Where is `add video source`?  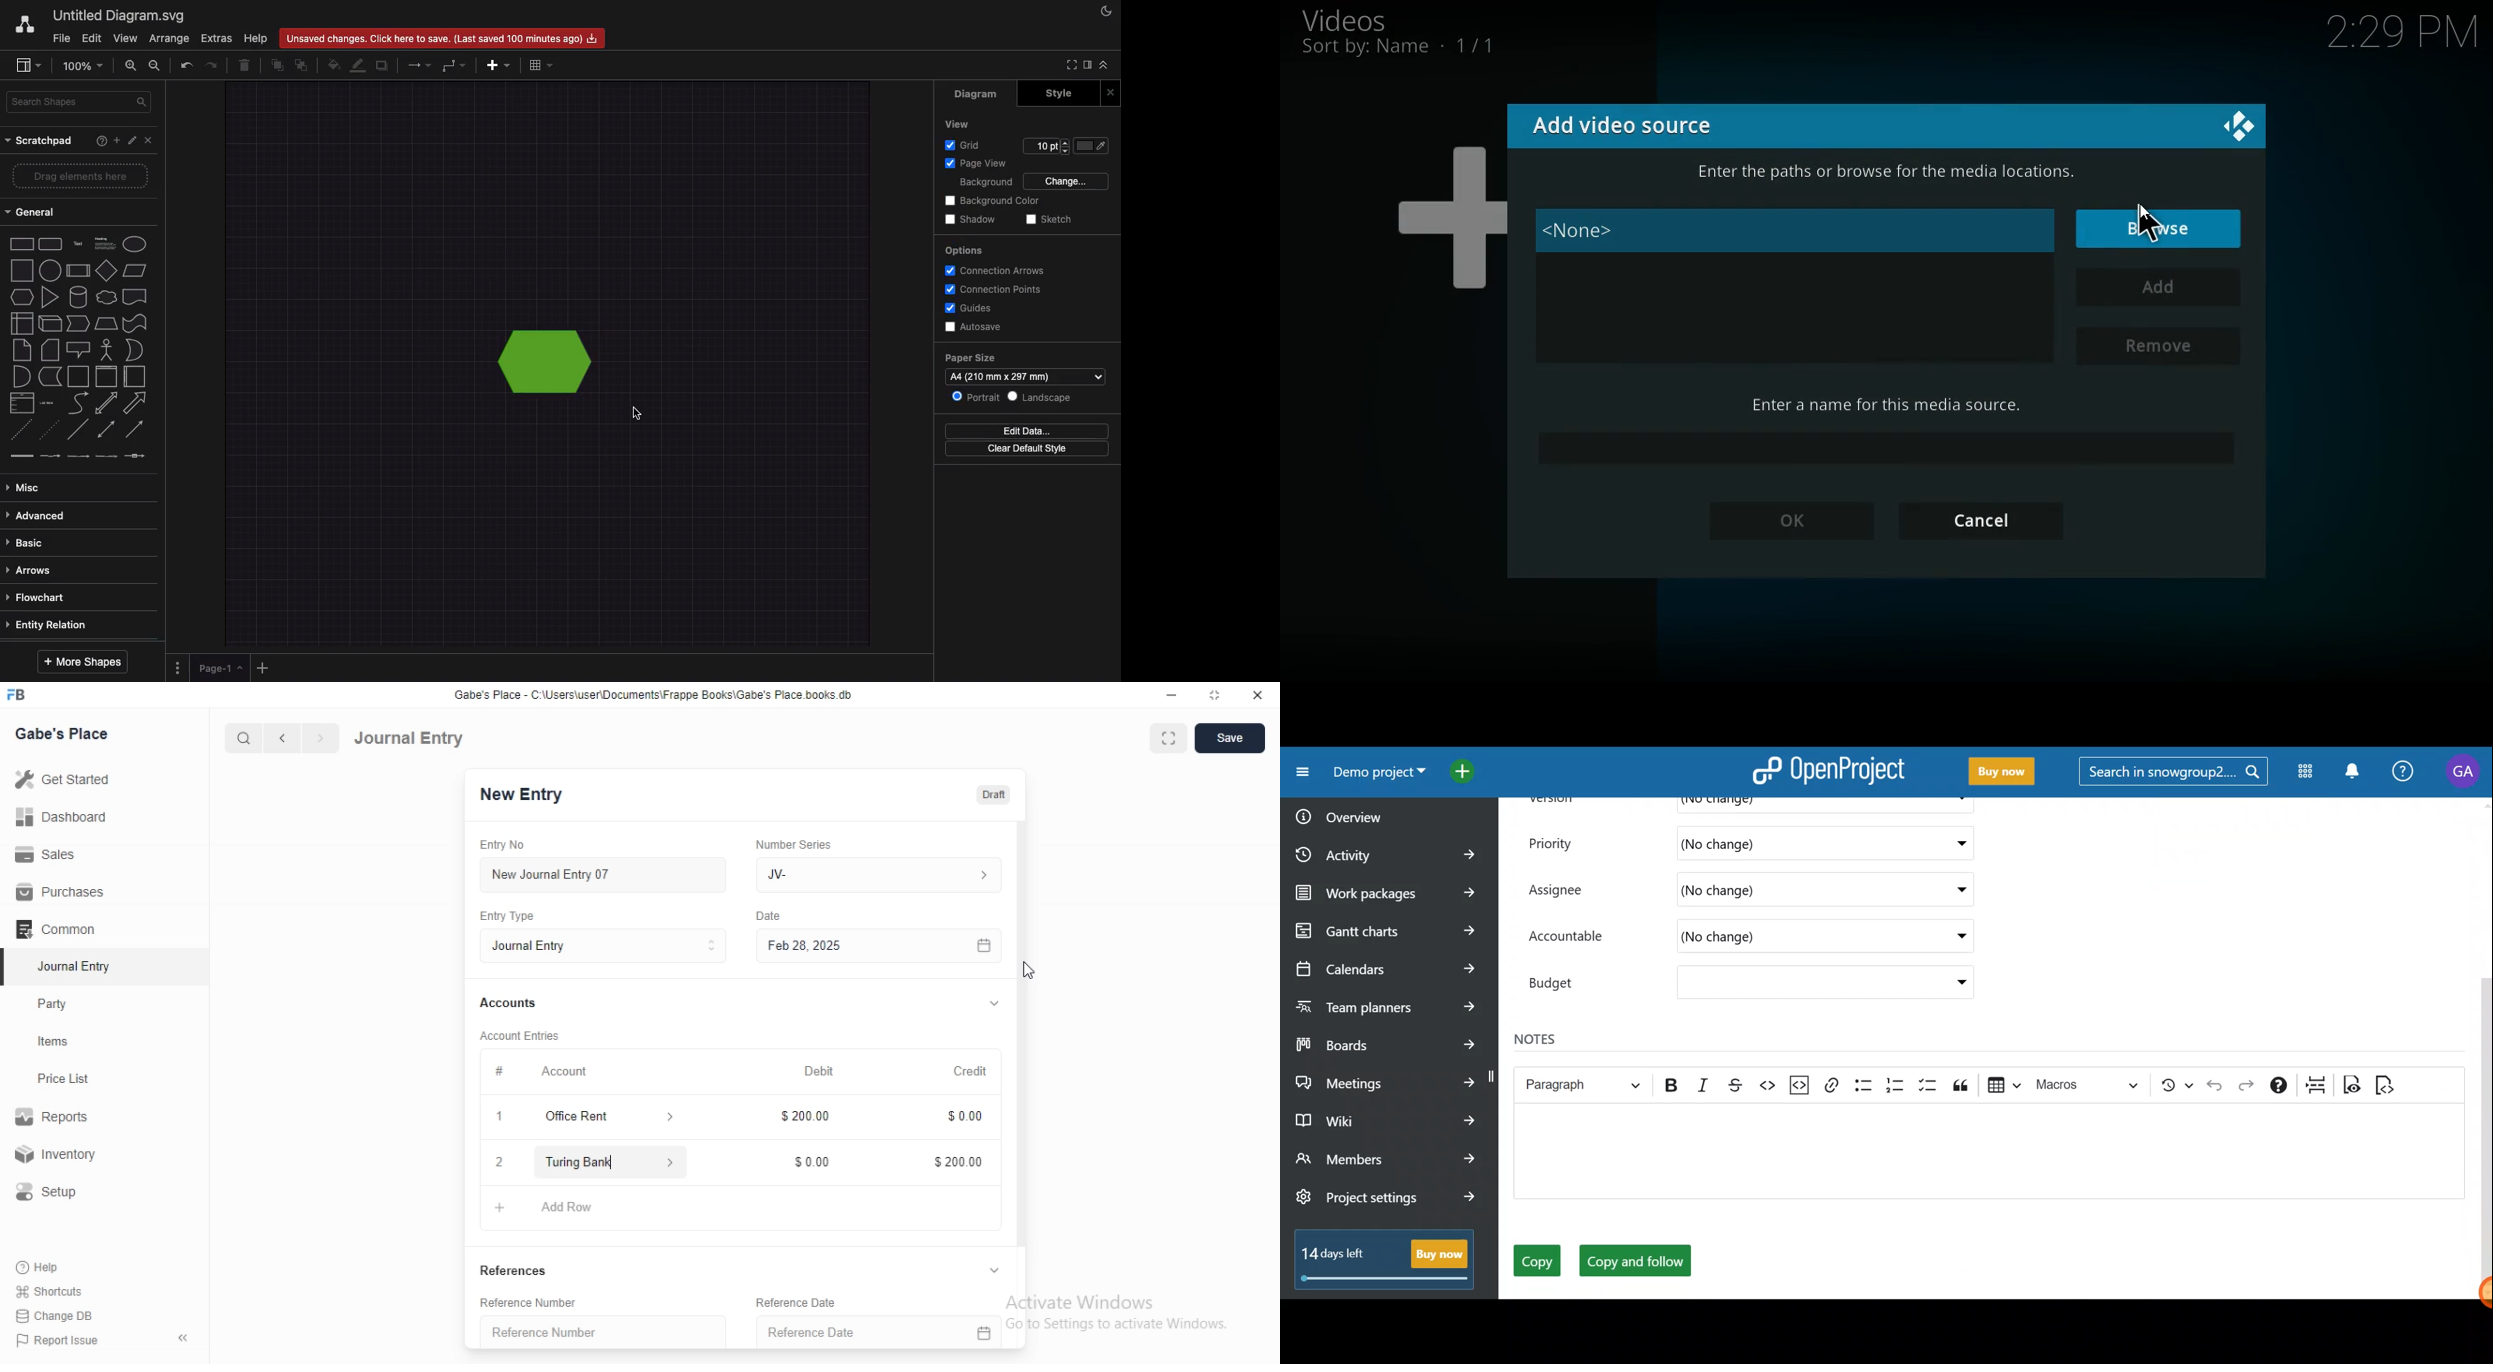 add video source is located at coordinates (1633, 124).